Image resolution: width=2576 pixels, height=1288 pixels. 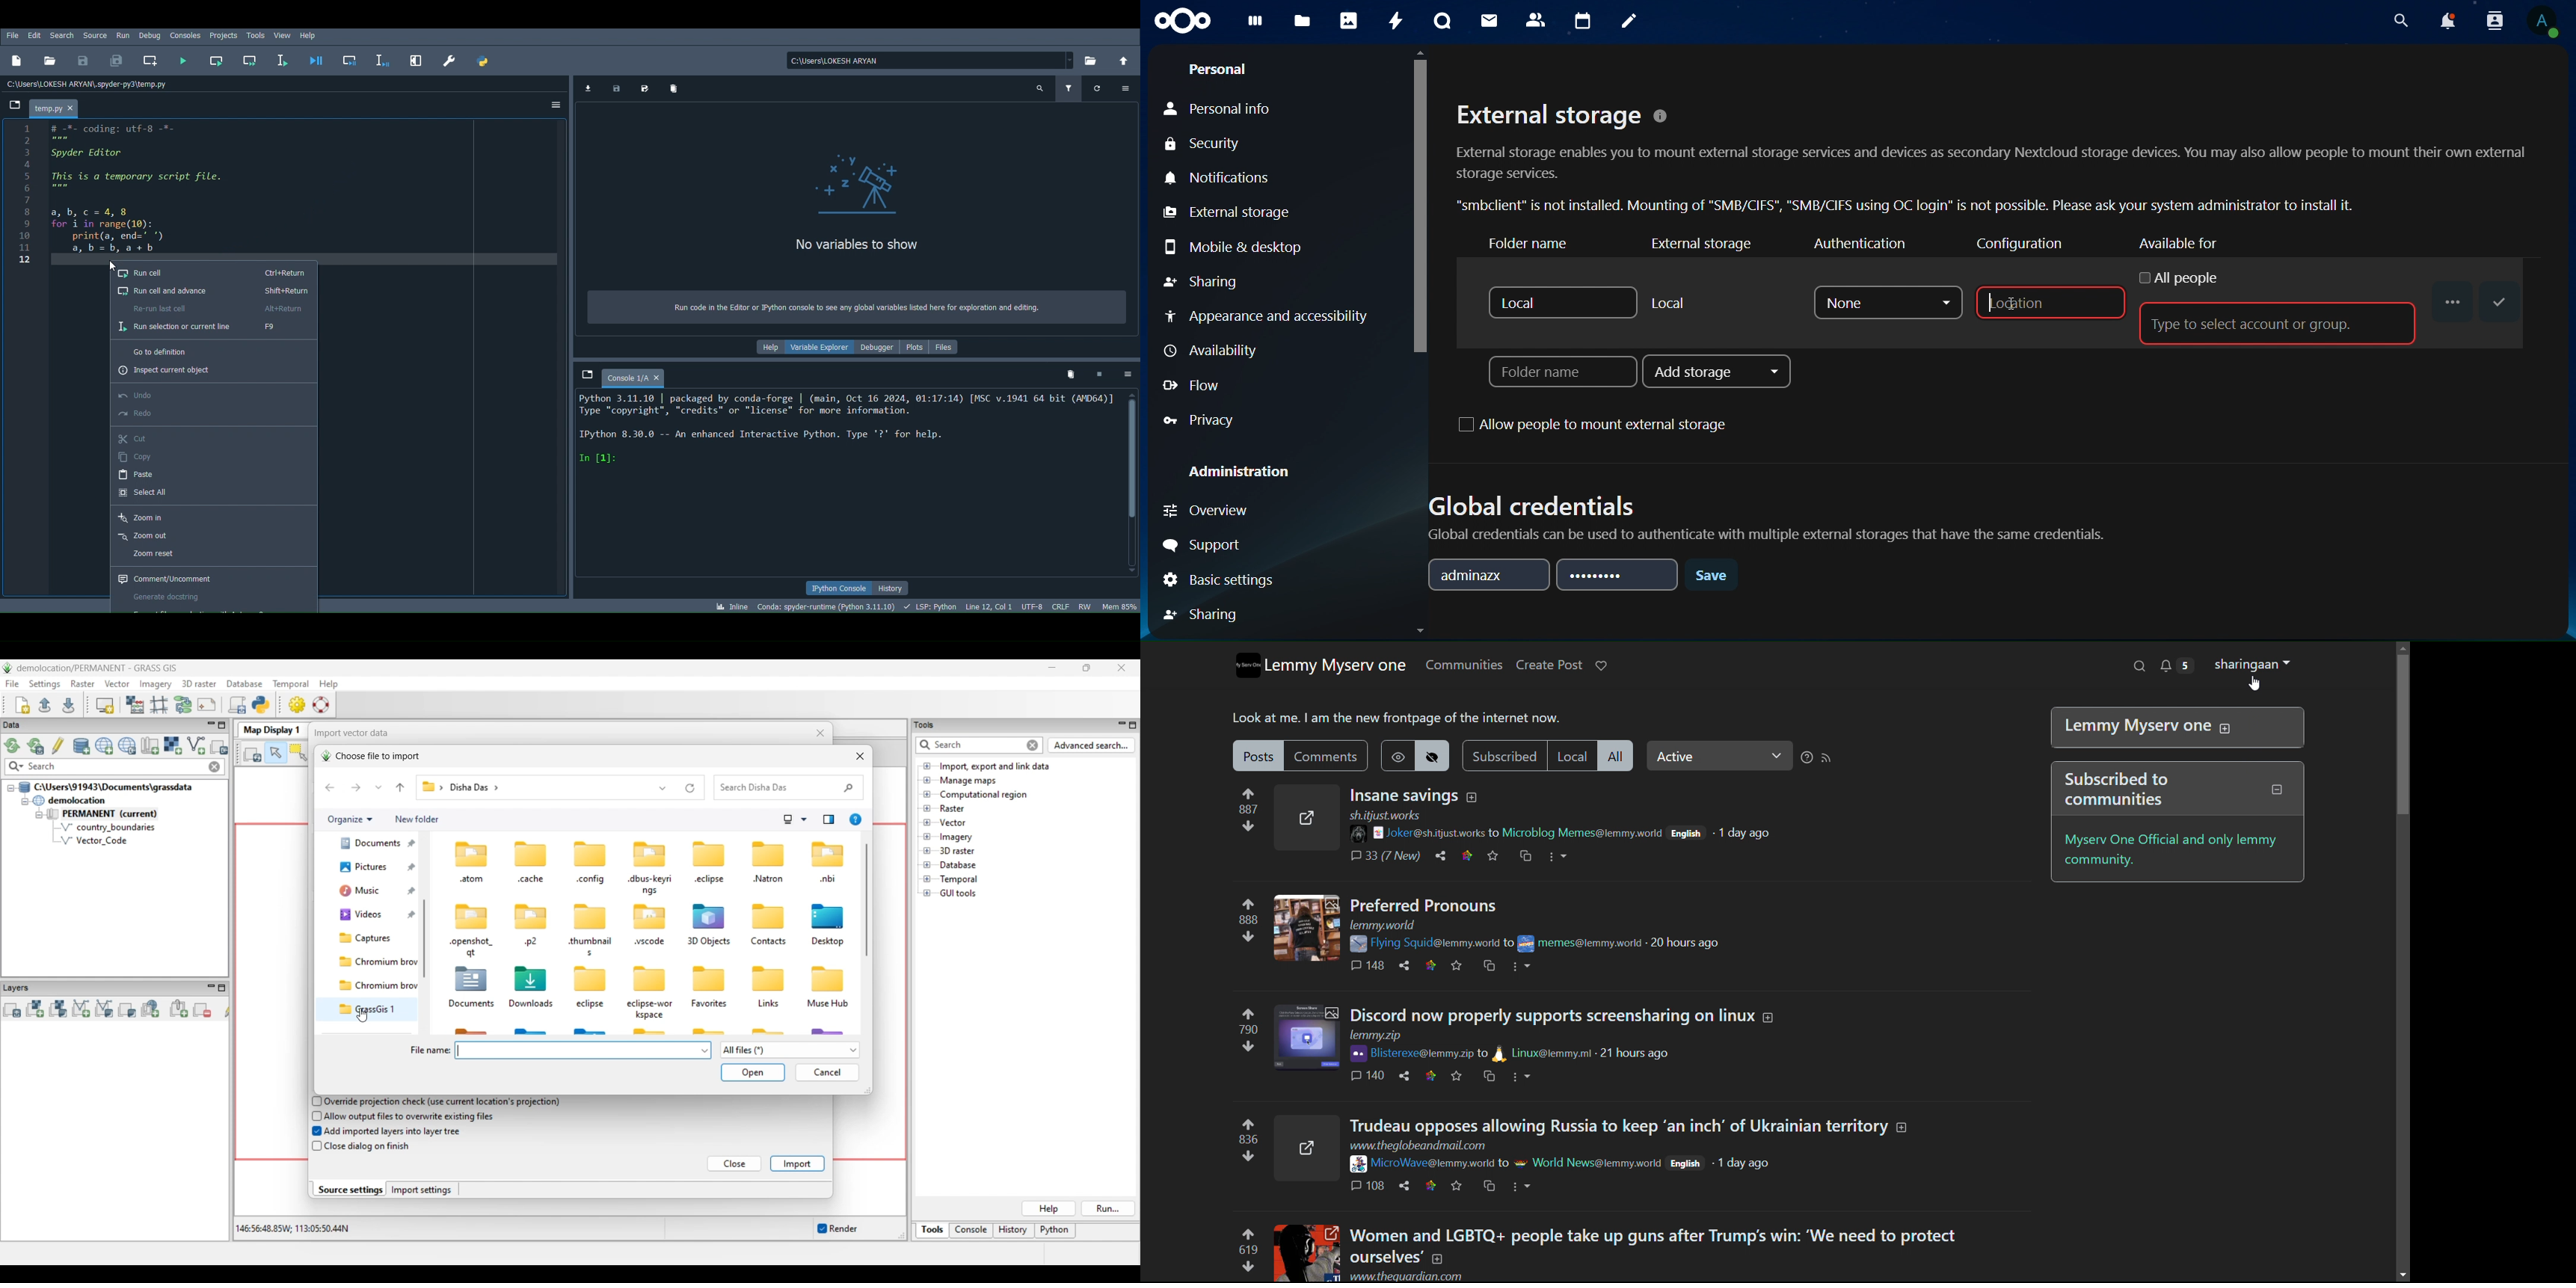 I want to click on Look at me. | am the new frontpage of the internet now., so click(x=1393, y=718).